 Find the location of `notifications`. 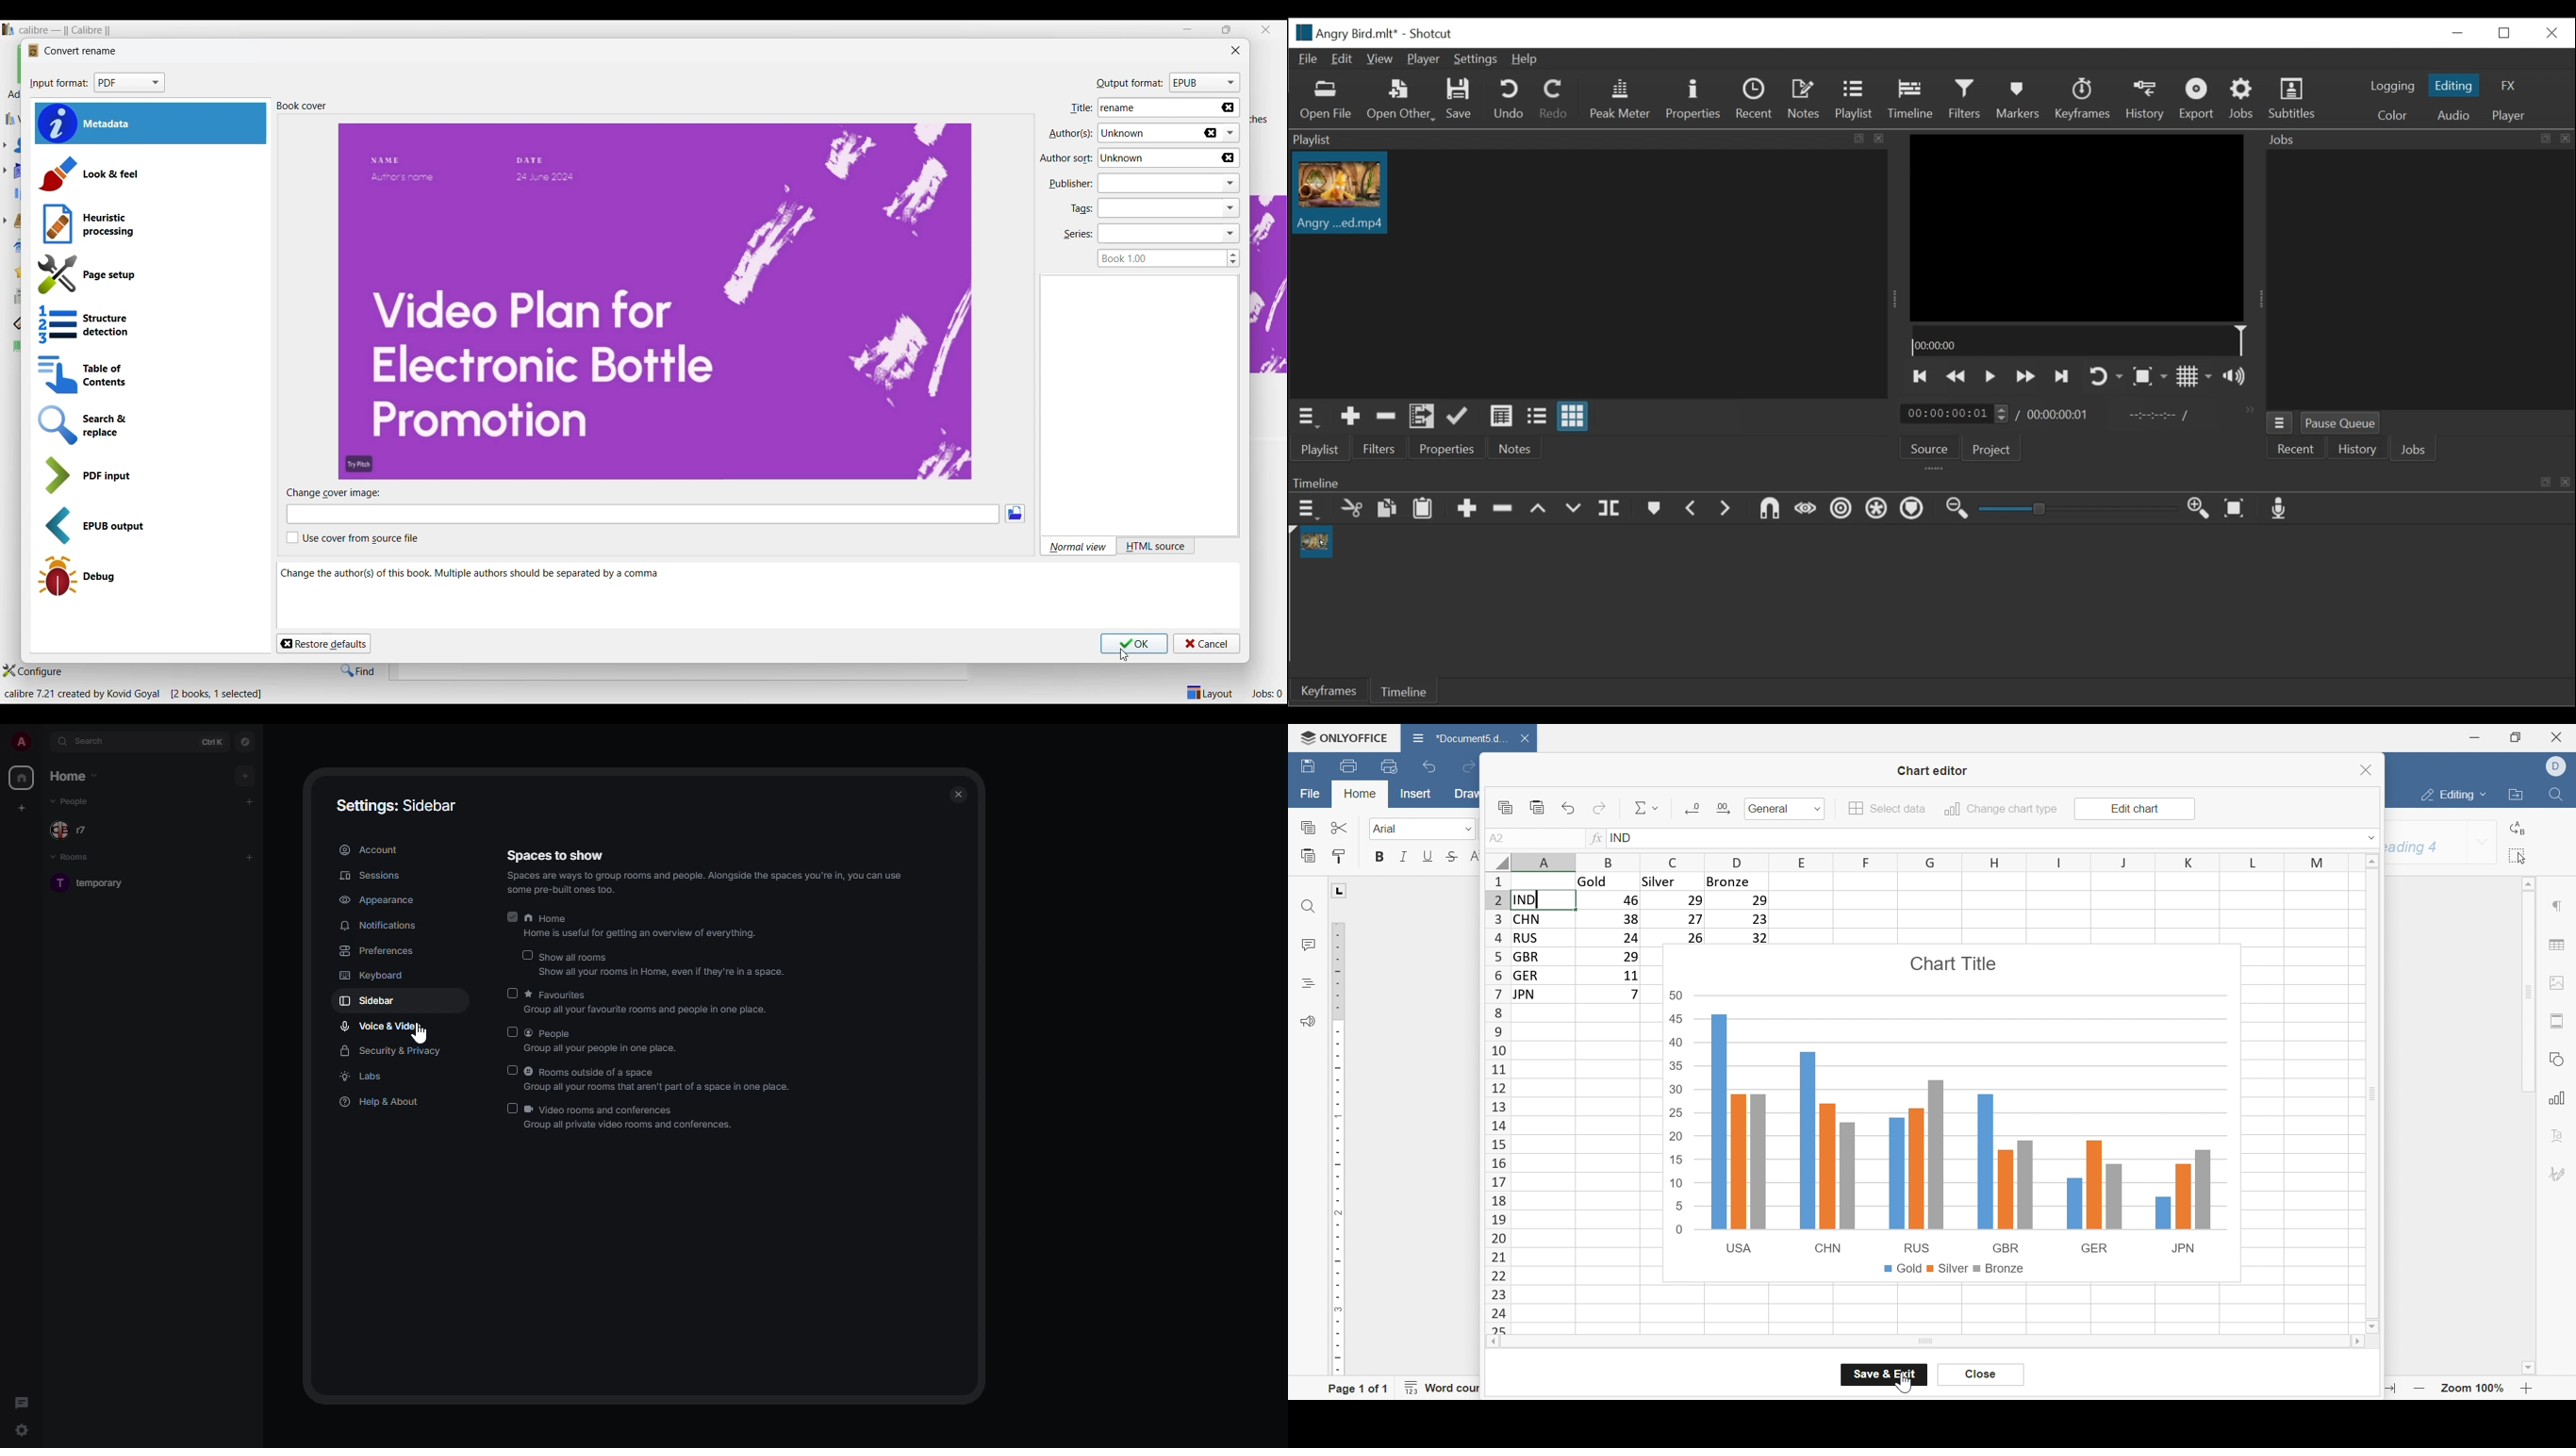

notifications is located at coordinates (378, 926).